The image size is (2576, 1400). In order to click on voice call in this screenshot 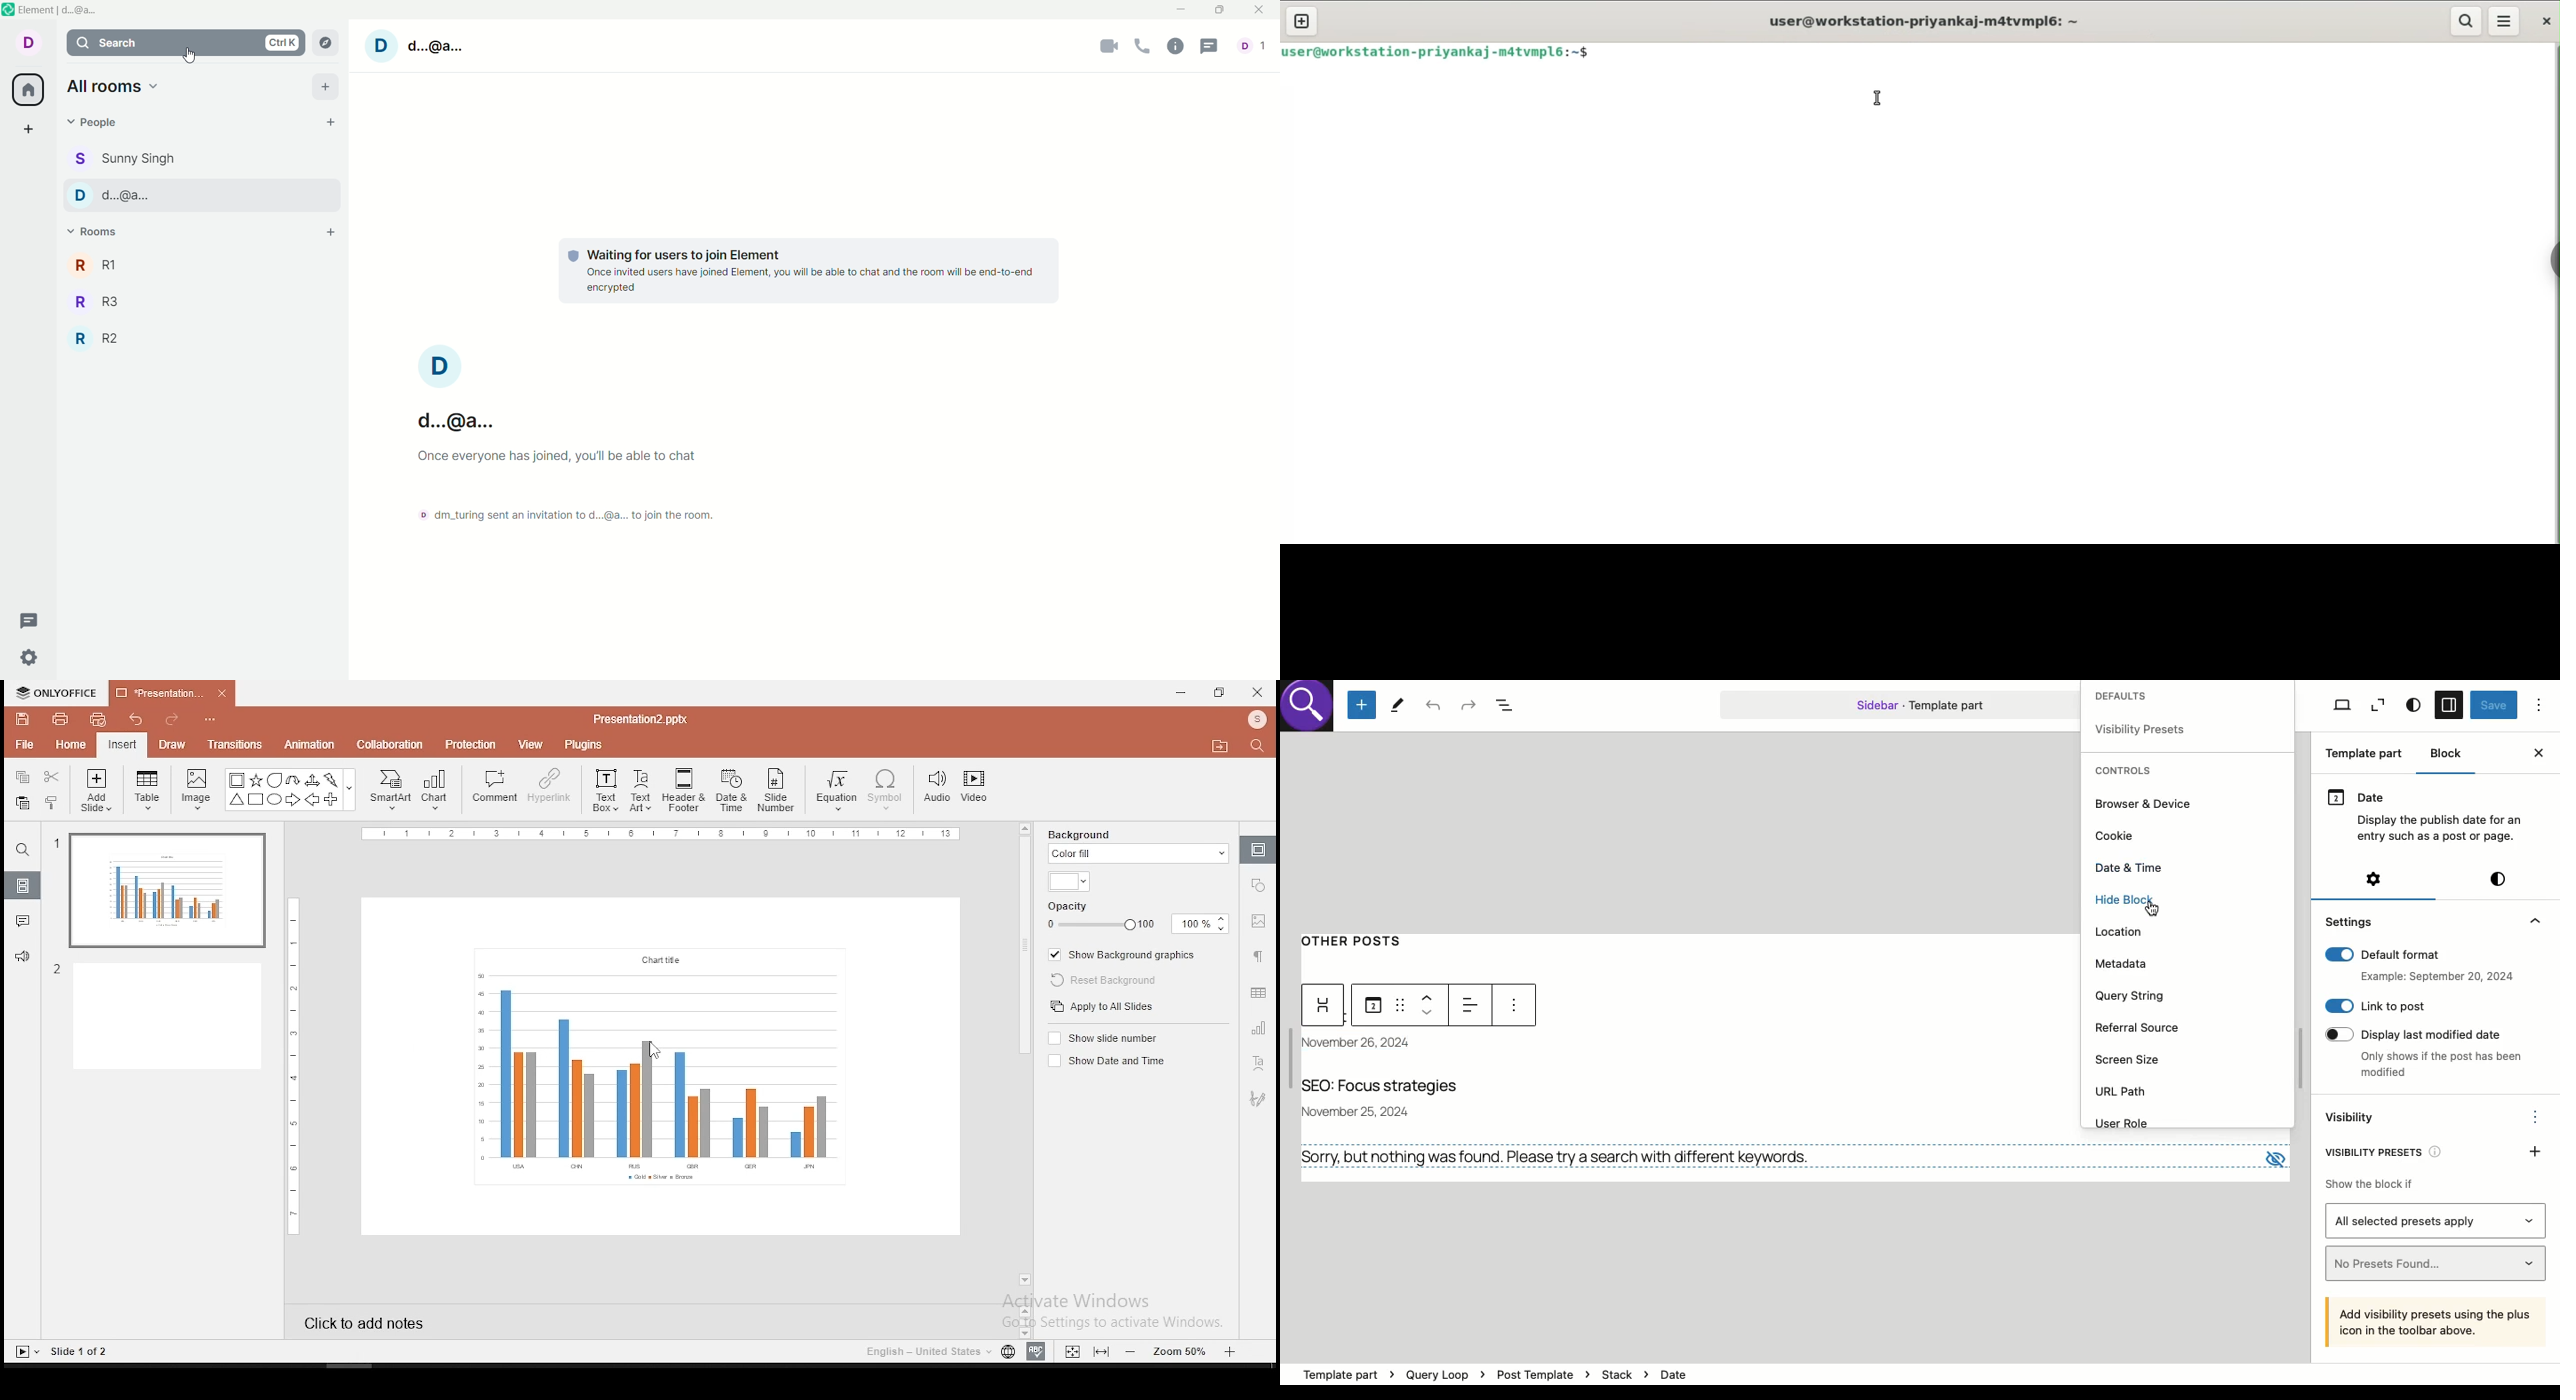, I will do `click(1145, 48)`.